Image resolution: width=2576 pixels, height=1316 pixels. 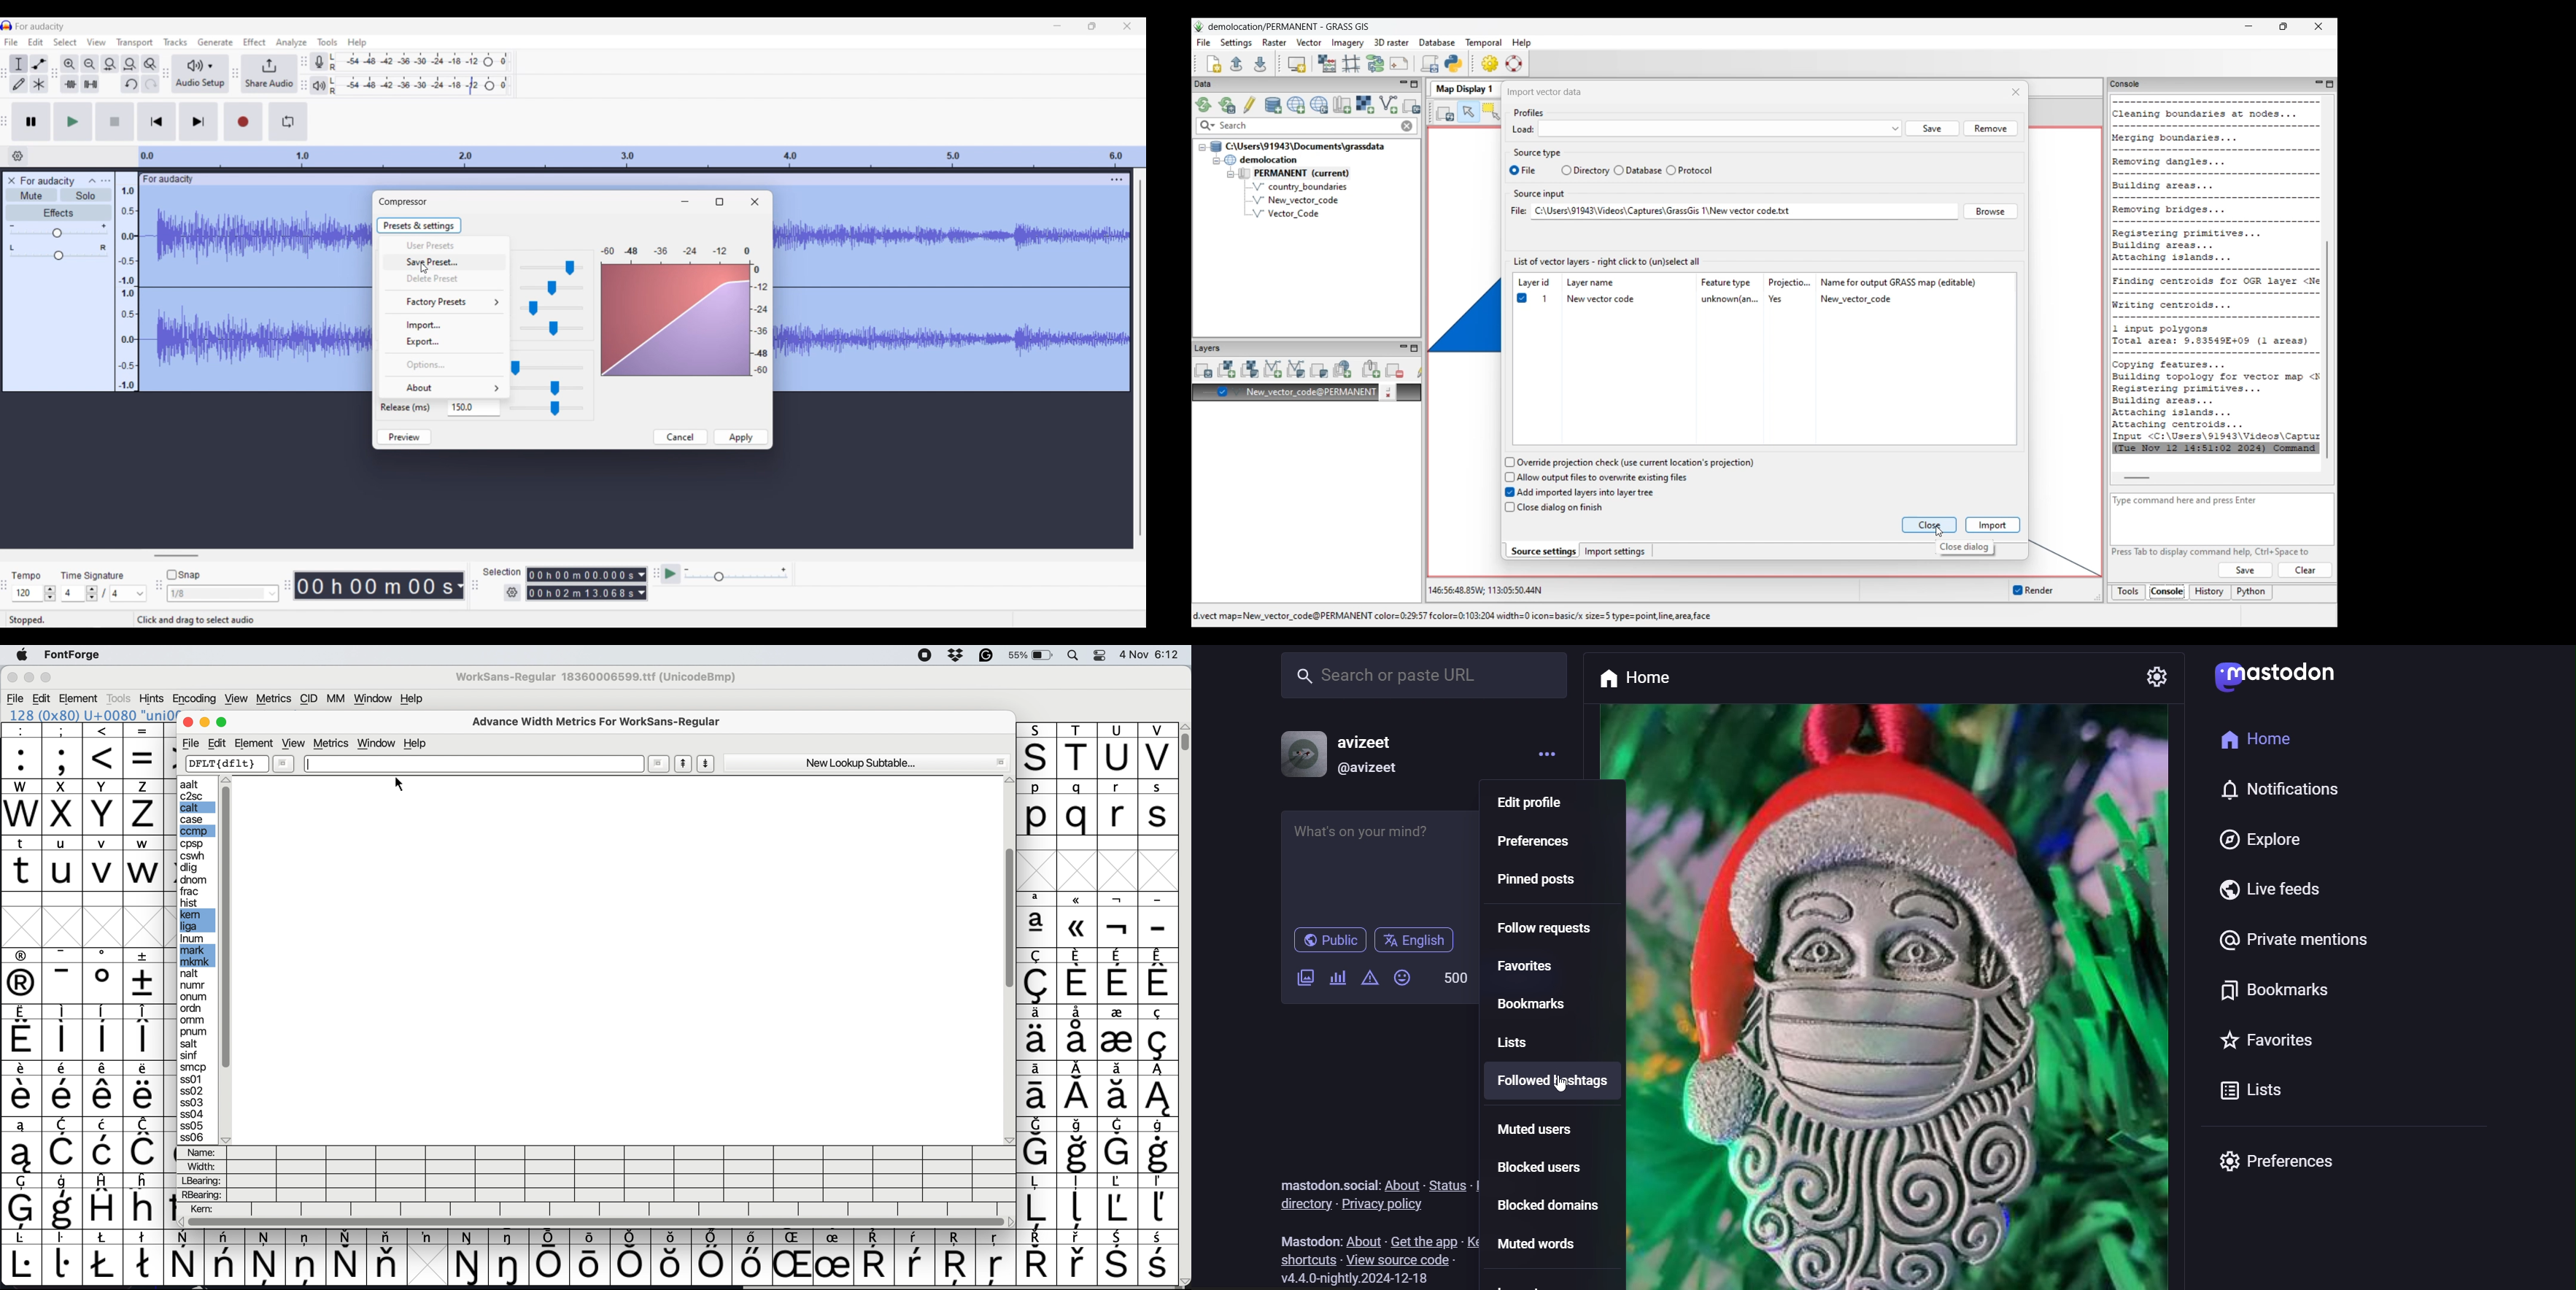 What do you see at coordinates (1553, 1205) in the screenshot?
I see `blocked domain` at bounding box center [1553, 1205].